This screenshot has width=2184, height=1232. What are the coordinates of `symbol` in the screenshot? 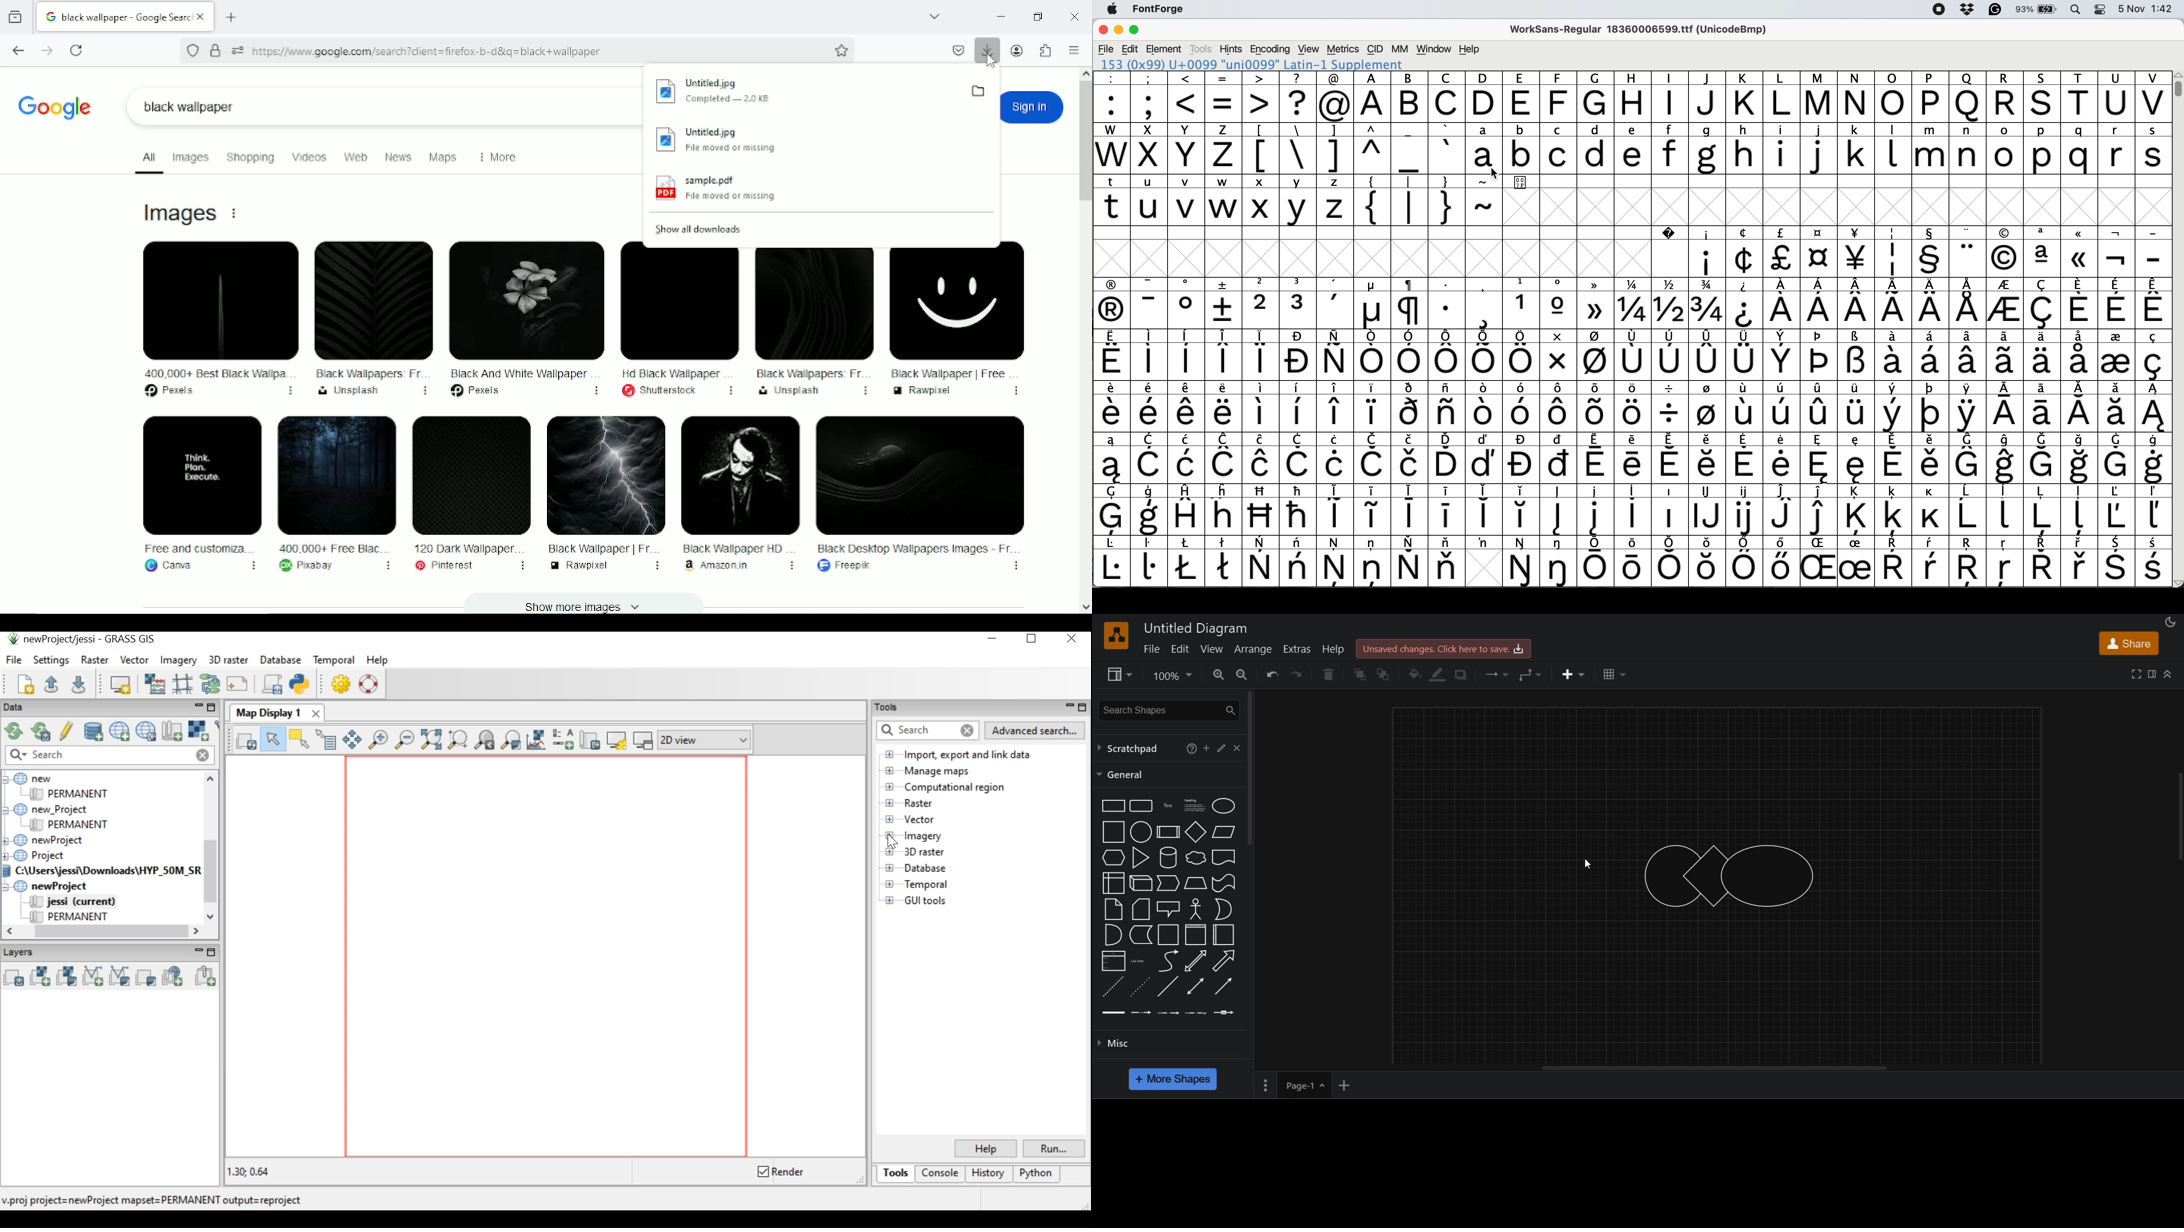 It's located at (1152, 459).